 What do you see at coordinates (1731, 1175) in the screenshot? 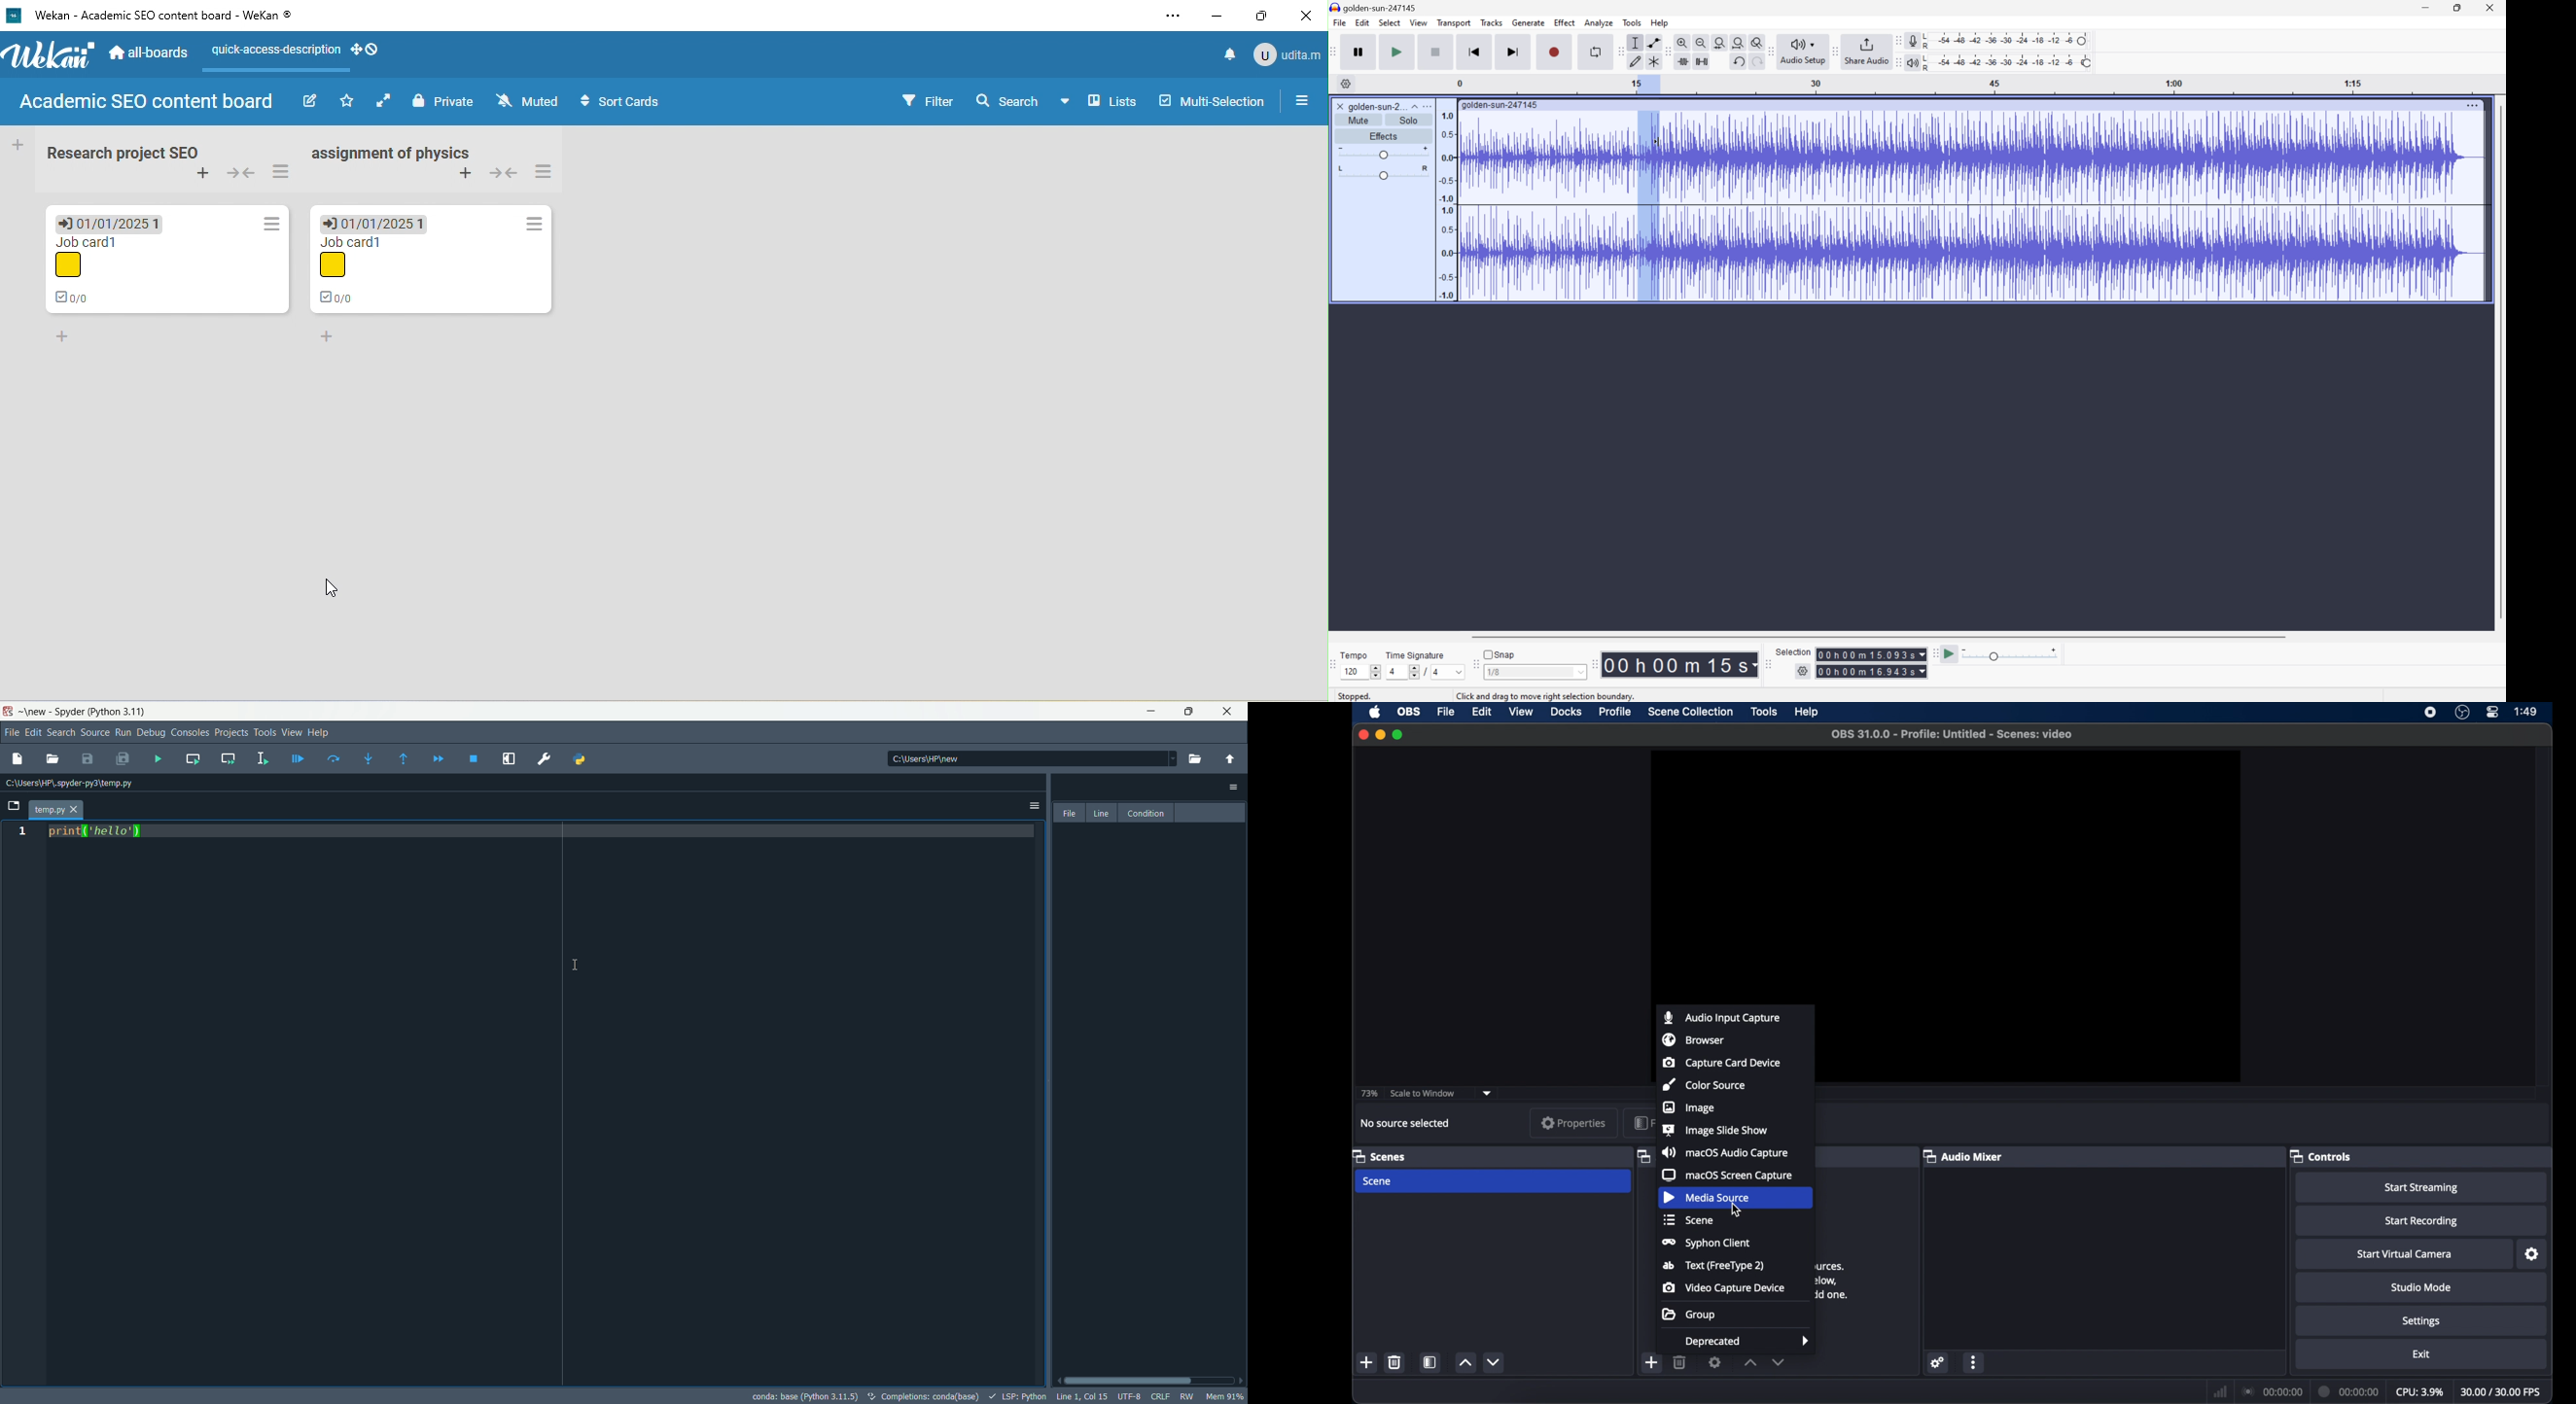
I see `macOS screen capture` at bounding box center [1731, 1175].